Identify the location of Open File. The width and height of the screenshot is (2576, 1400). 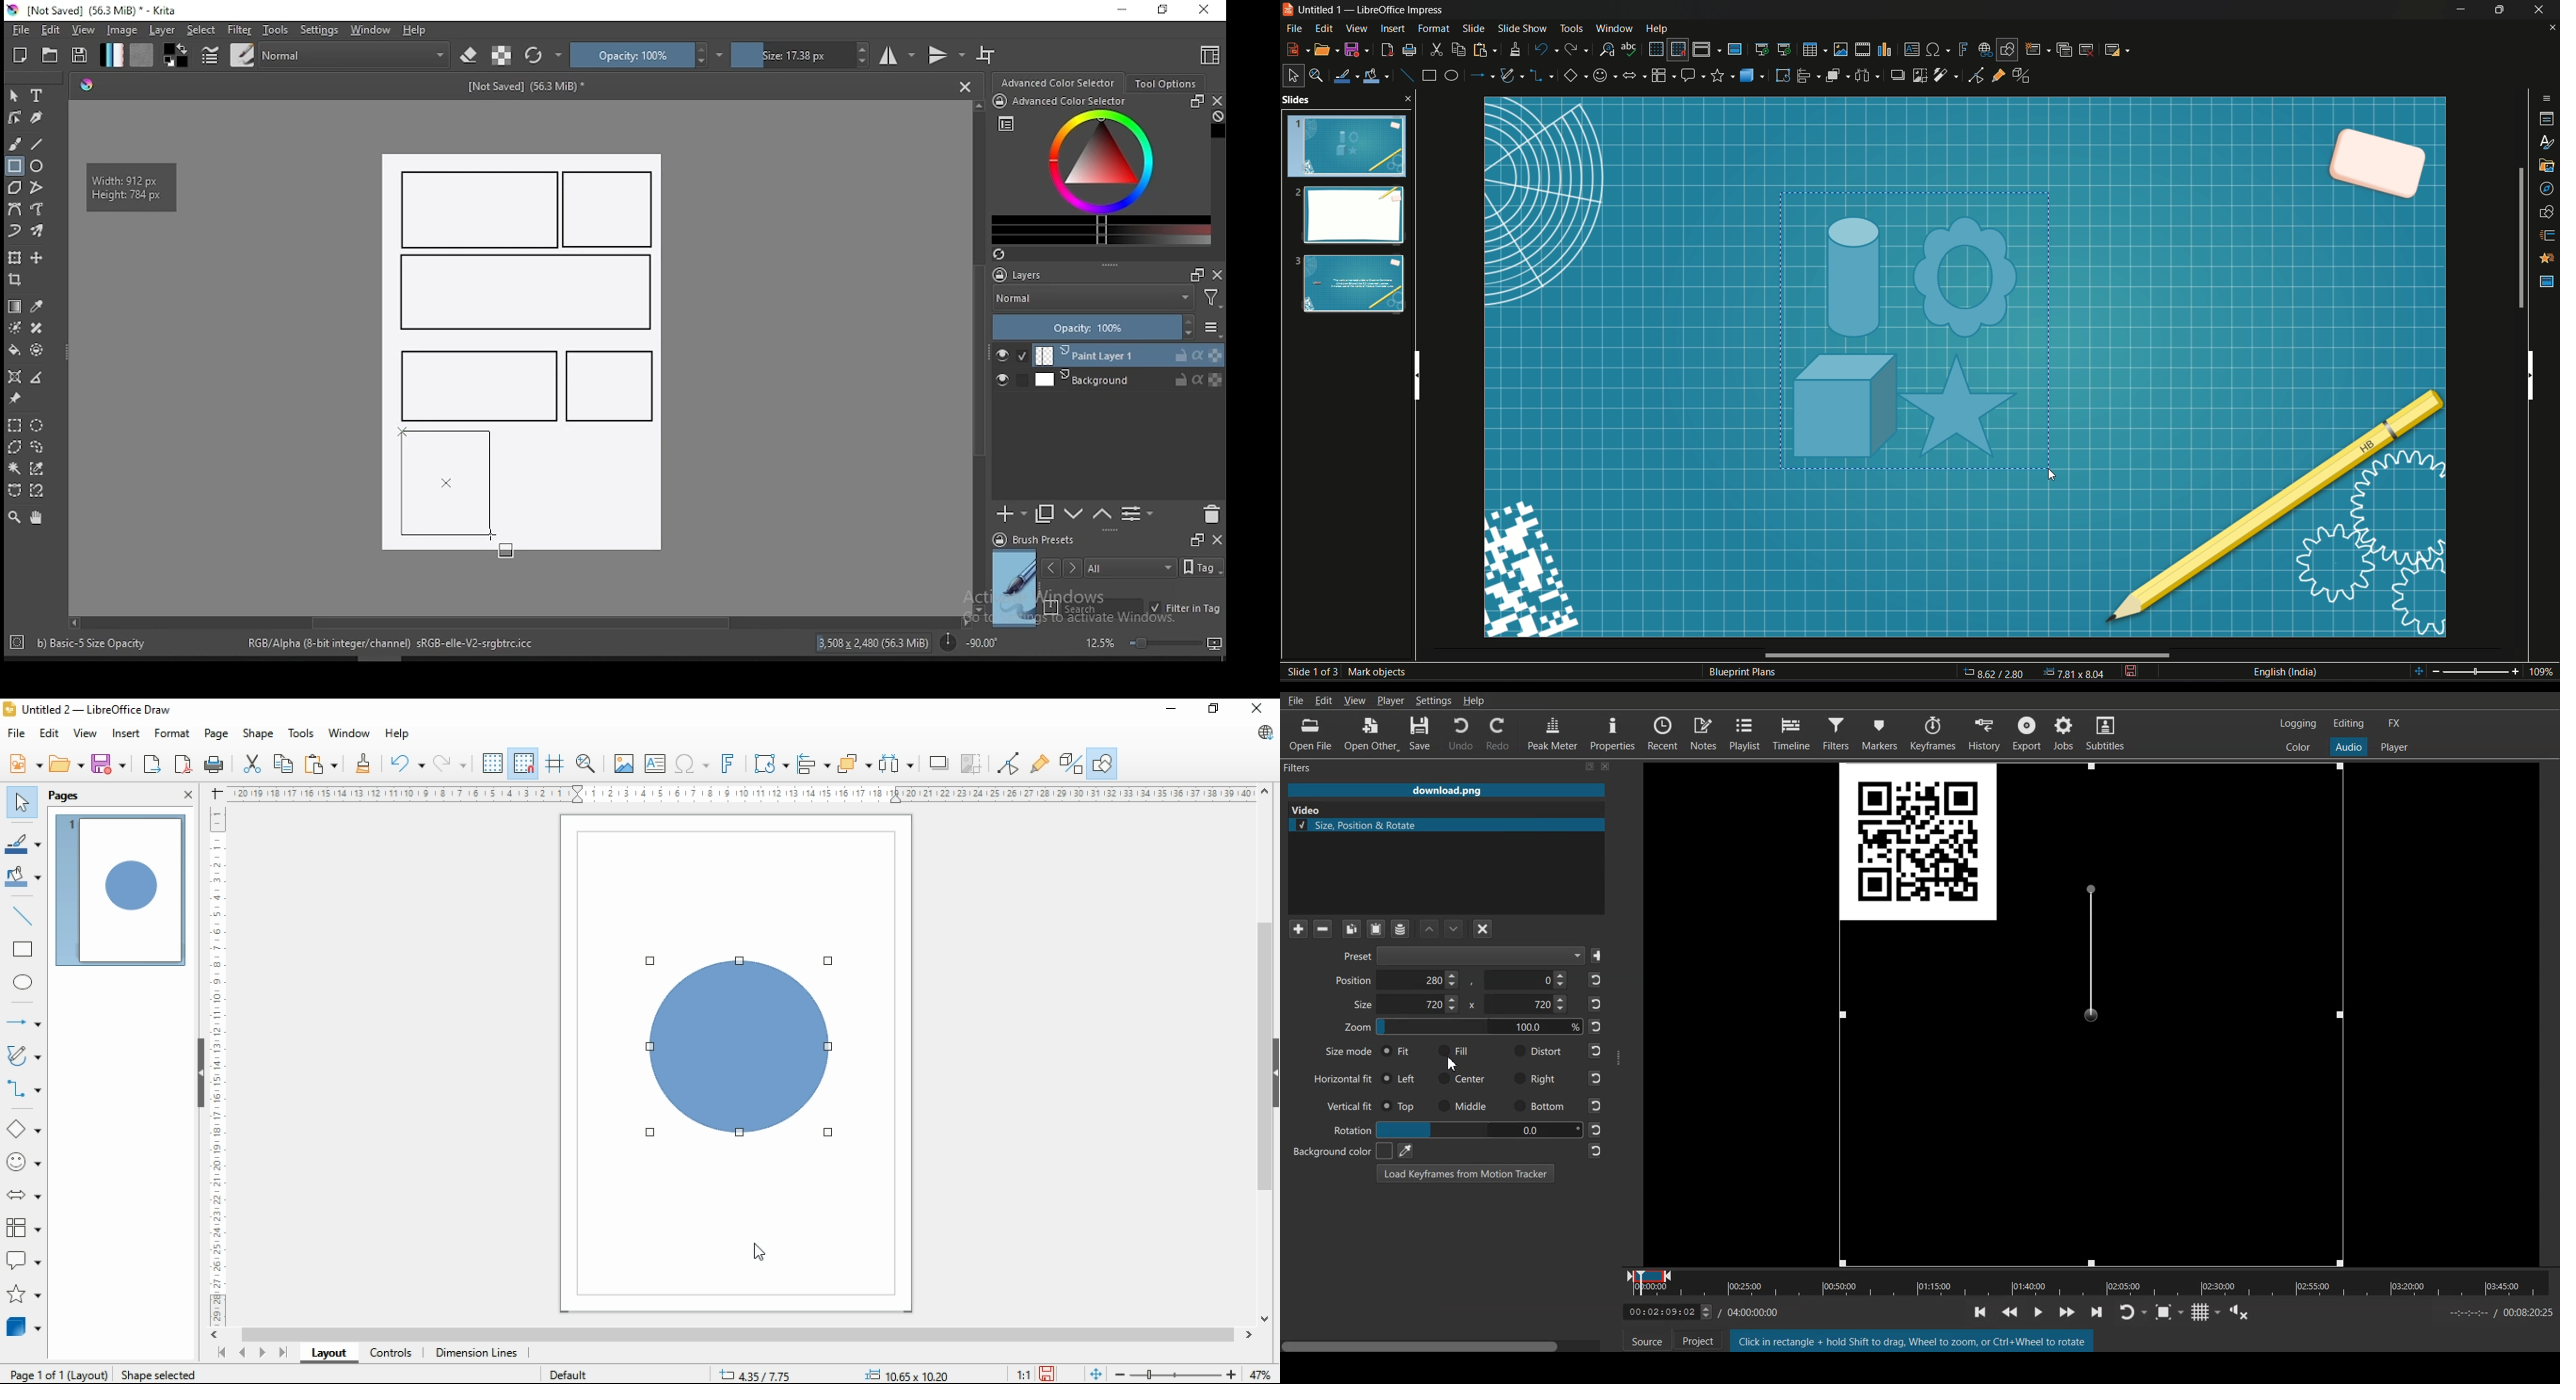
(1308, 733).